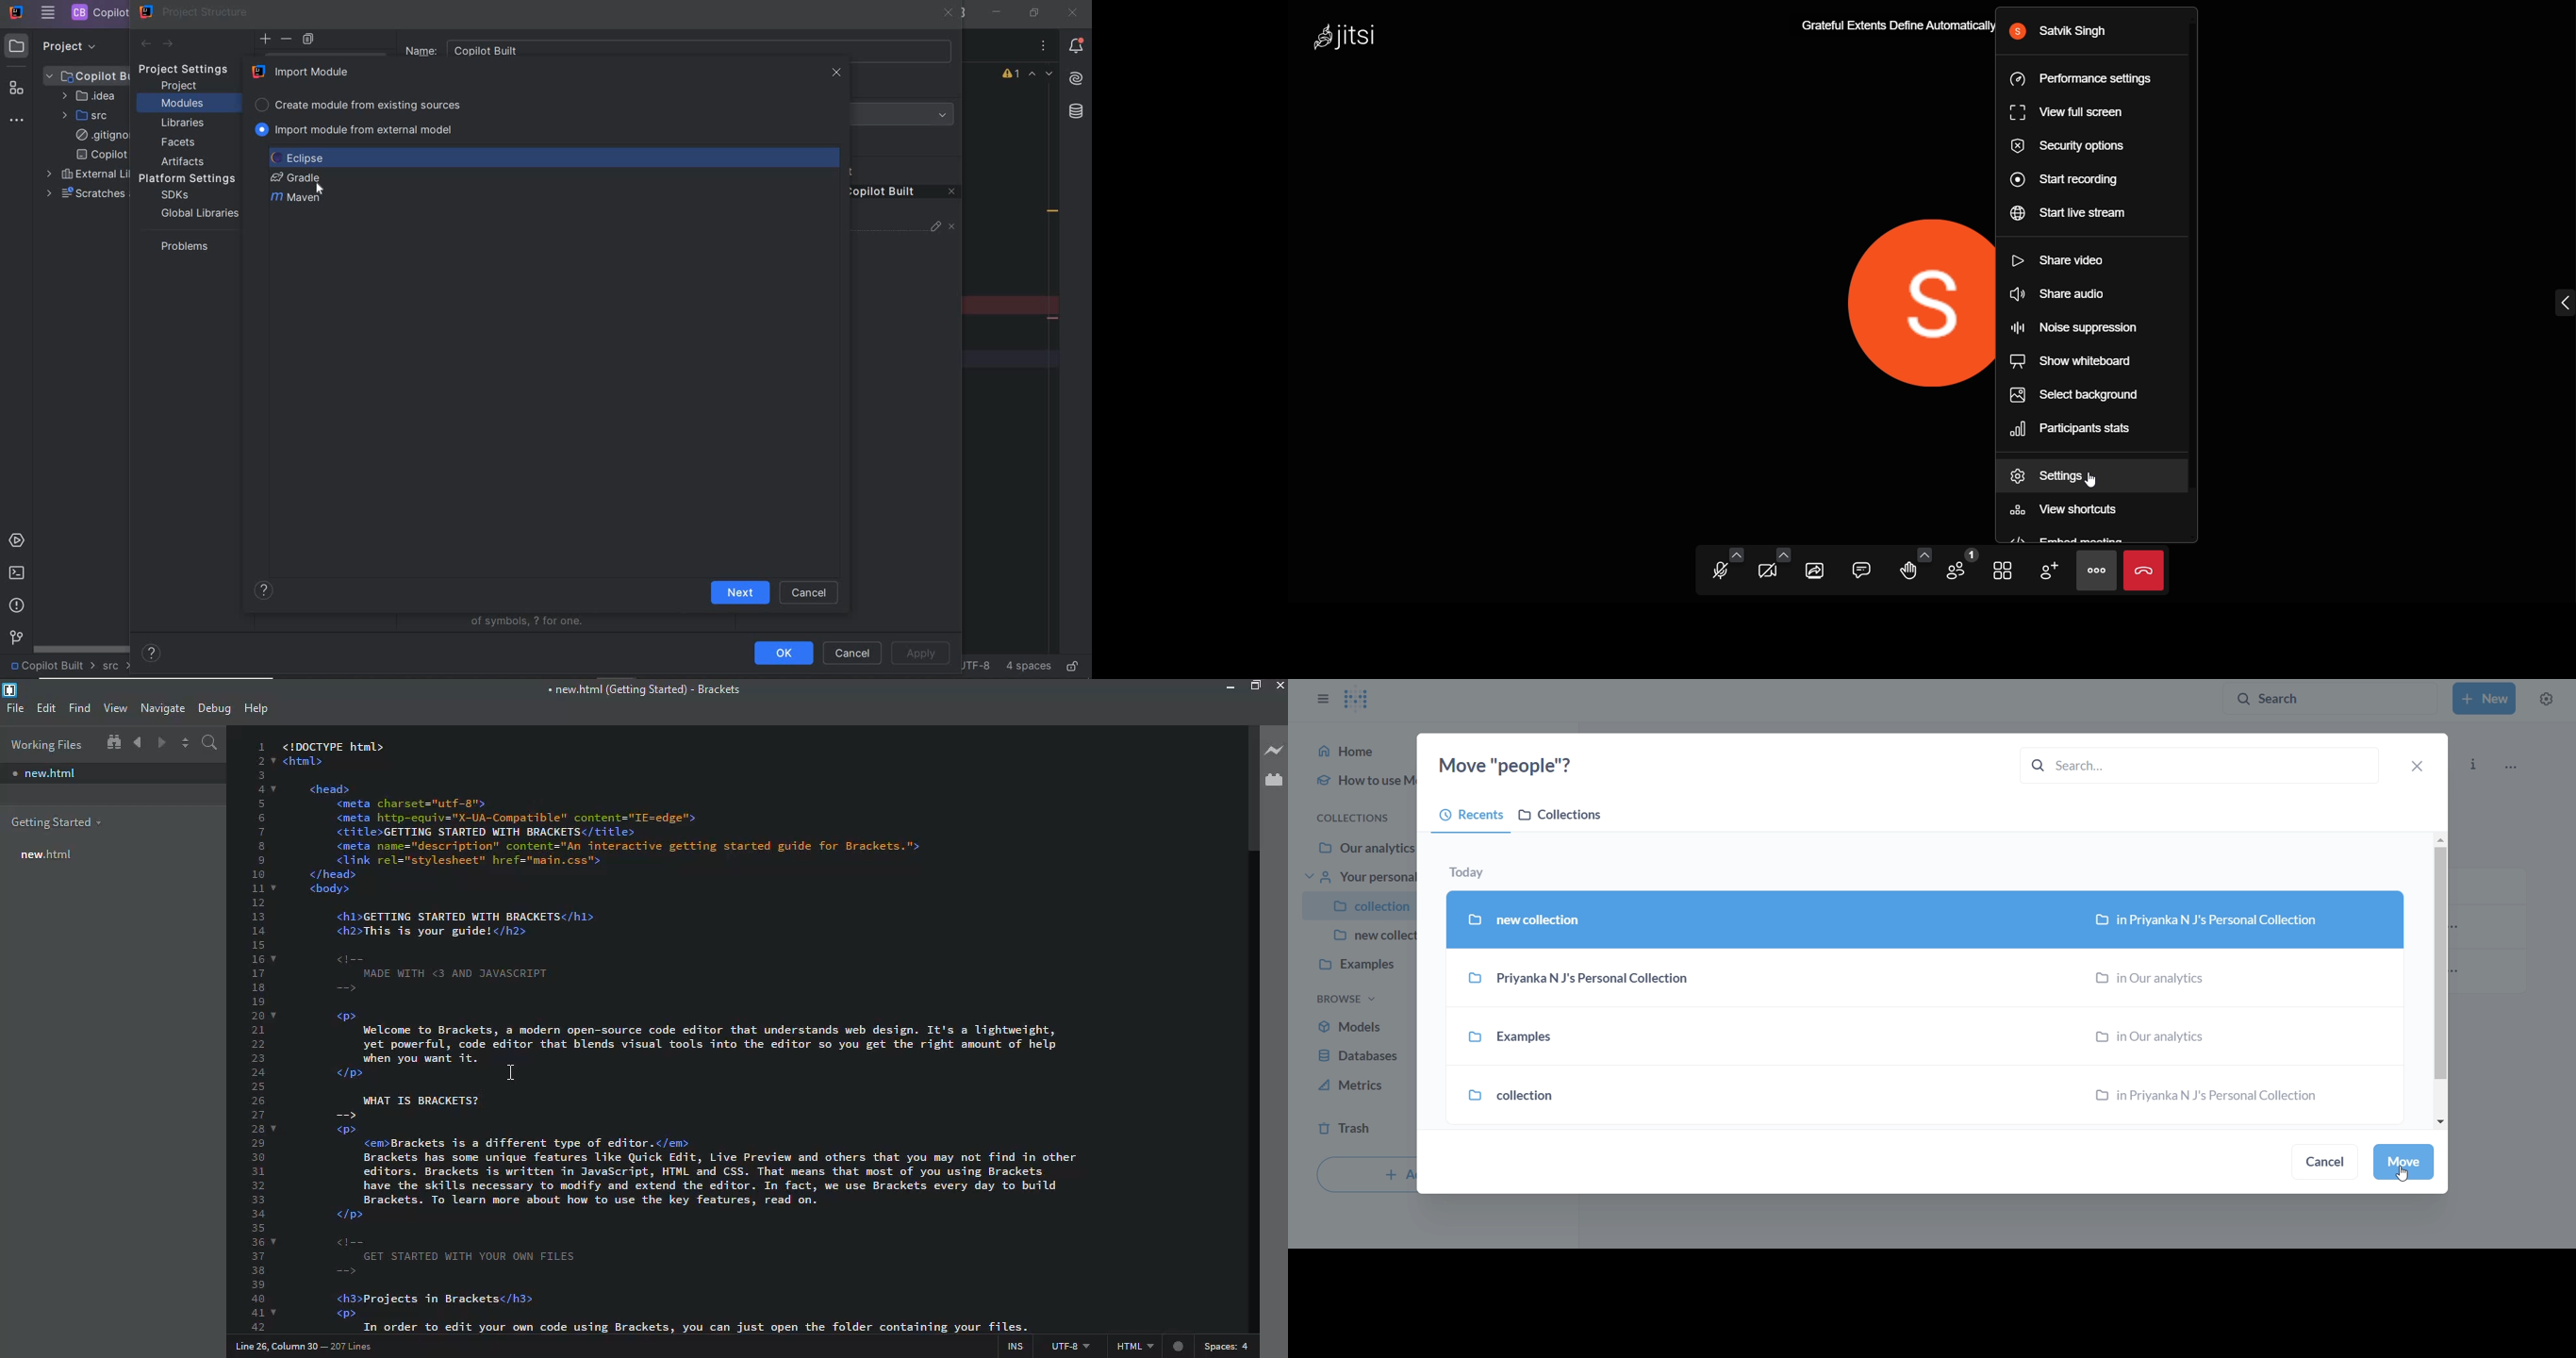  What do you see at coordinates (183, 124) in the screenshot?
I see `libraries` at bounding box center [183, 124].